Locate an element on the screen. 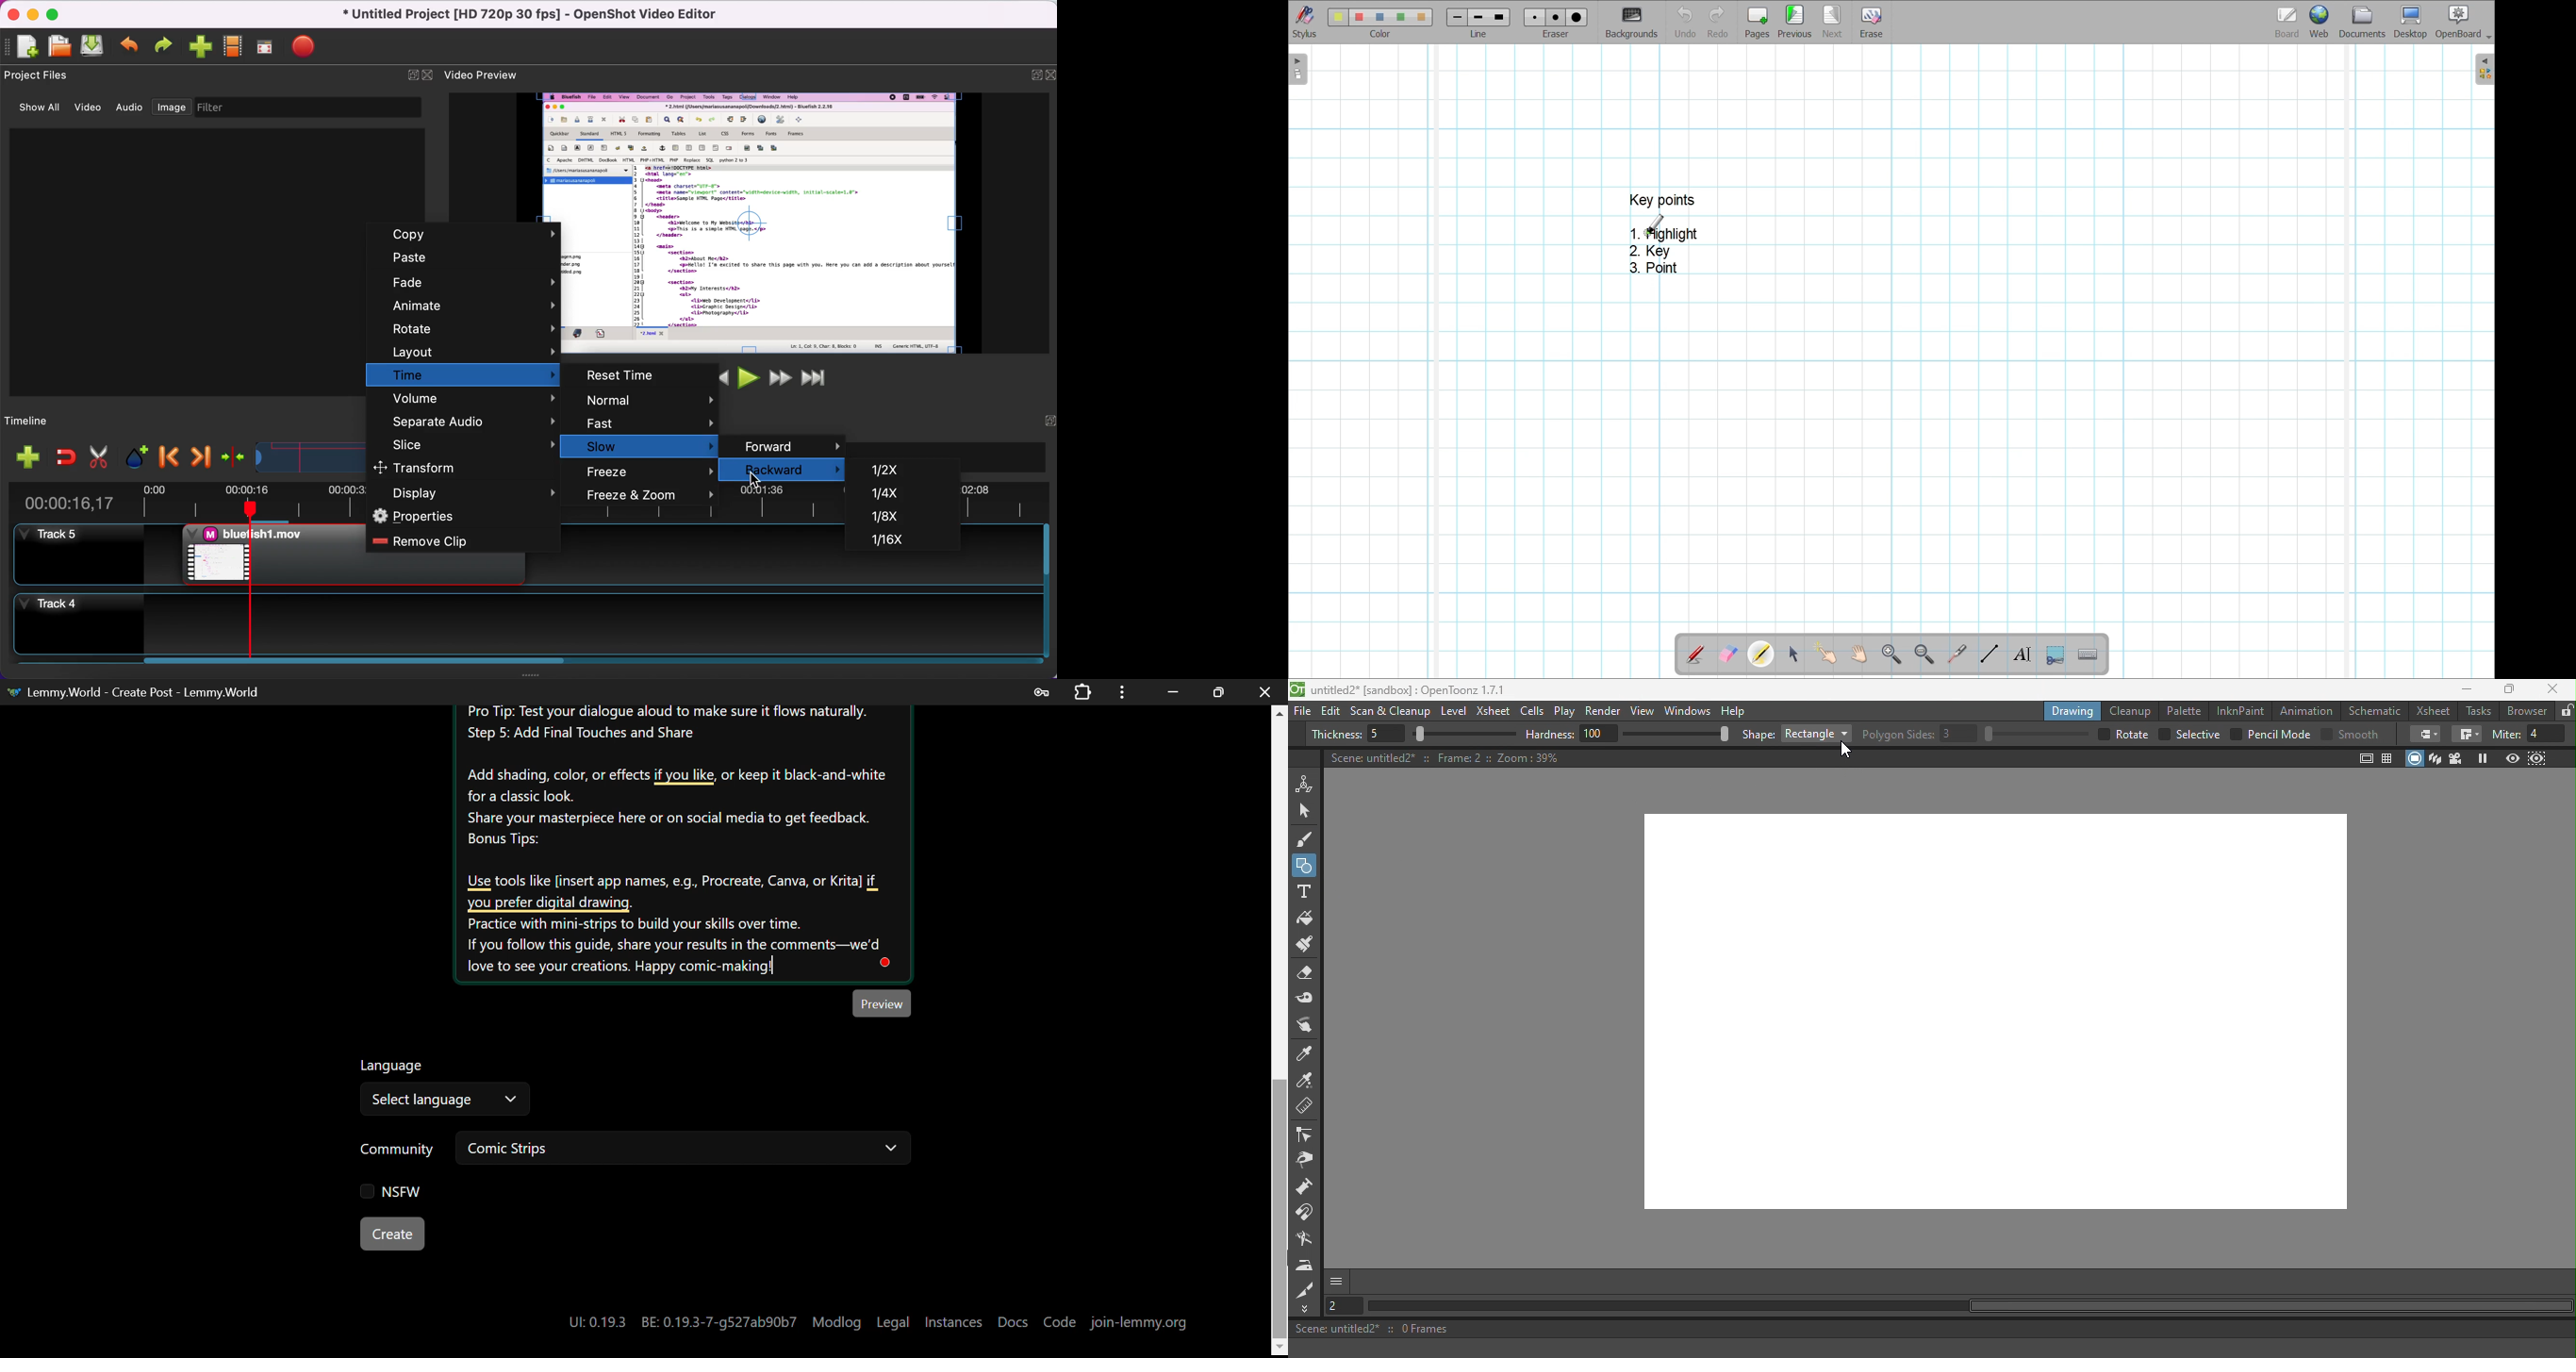  1/16x is located at coordinates (880, 540).